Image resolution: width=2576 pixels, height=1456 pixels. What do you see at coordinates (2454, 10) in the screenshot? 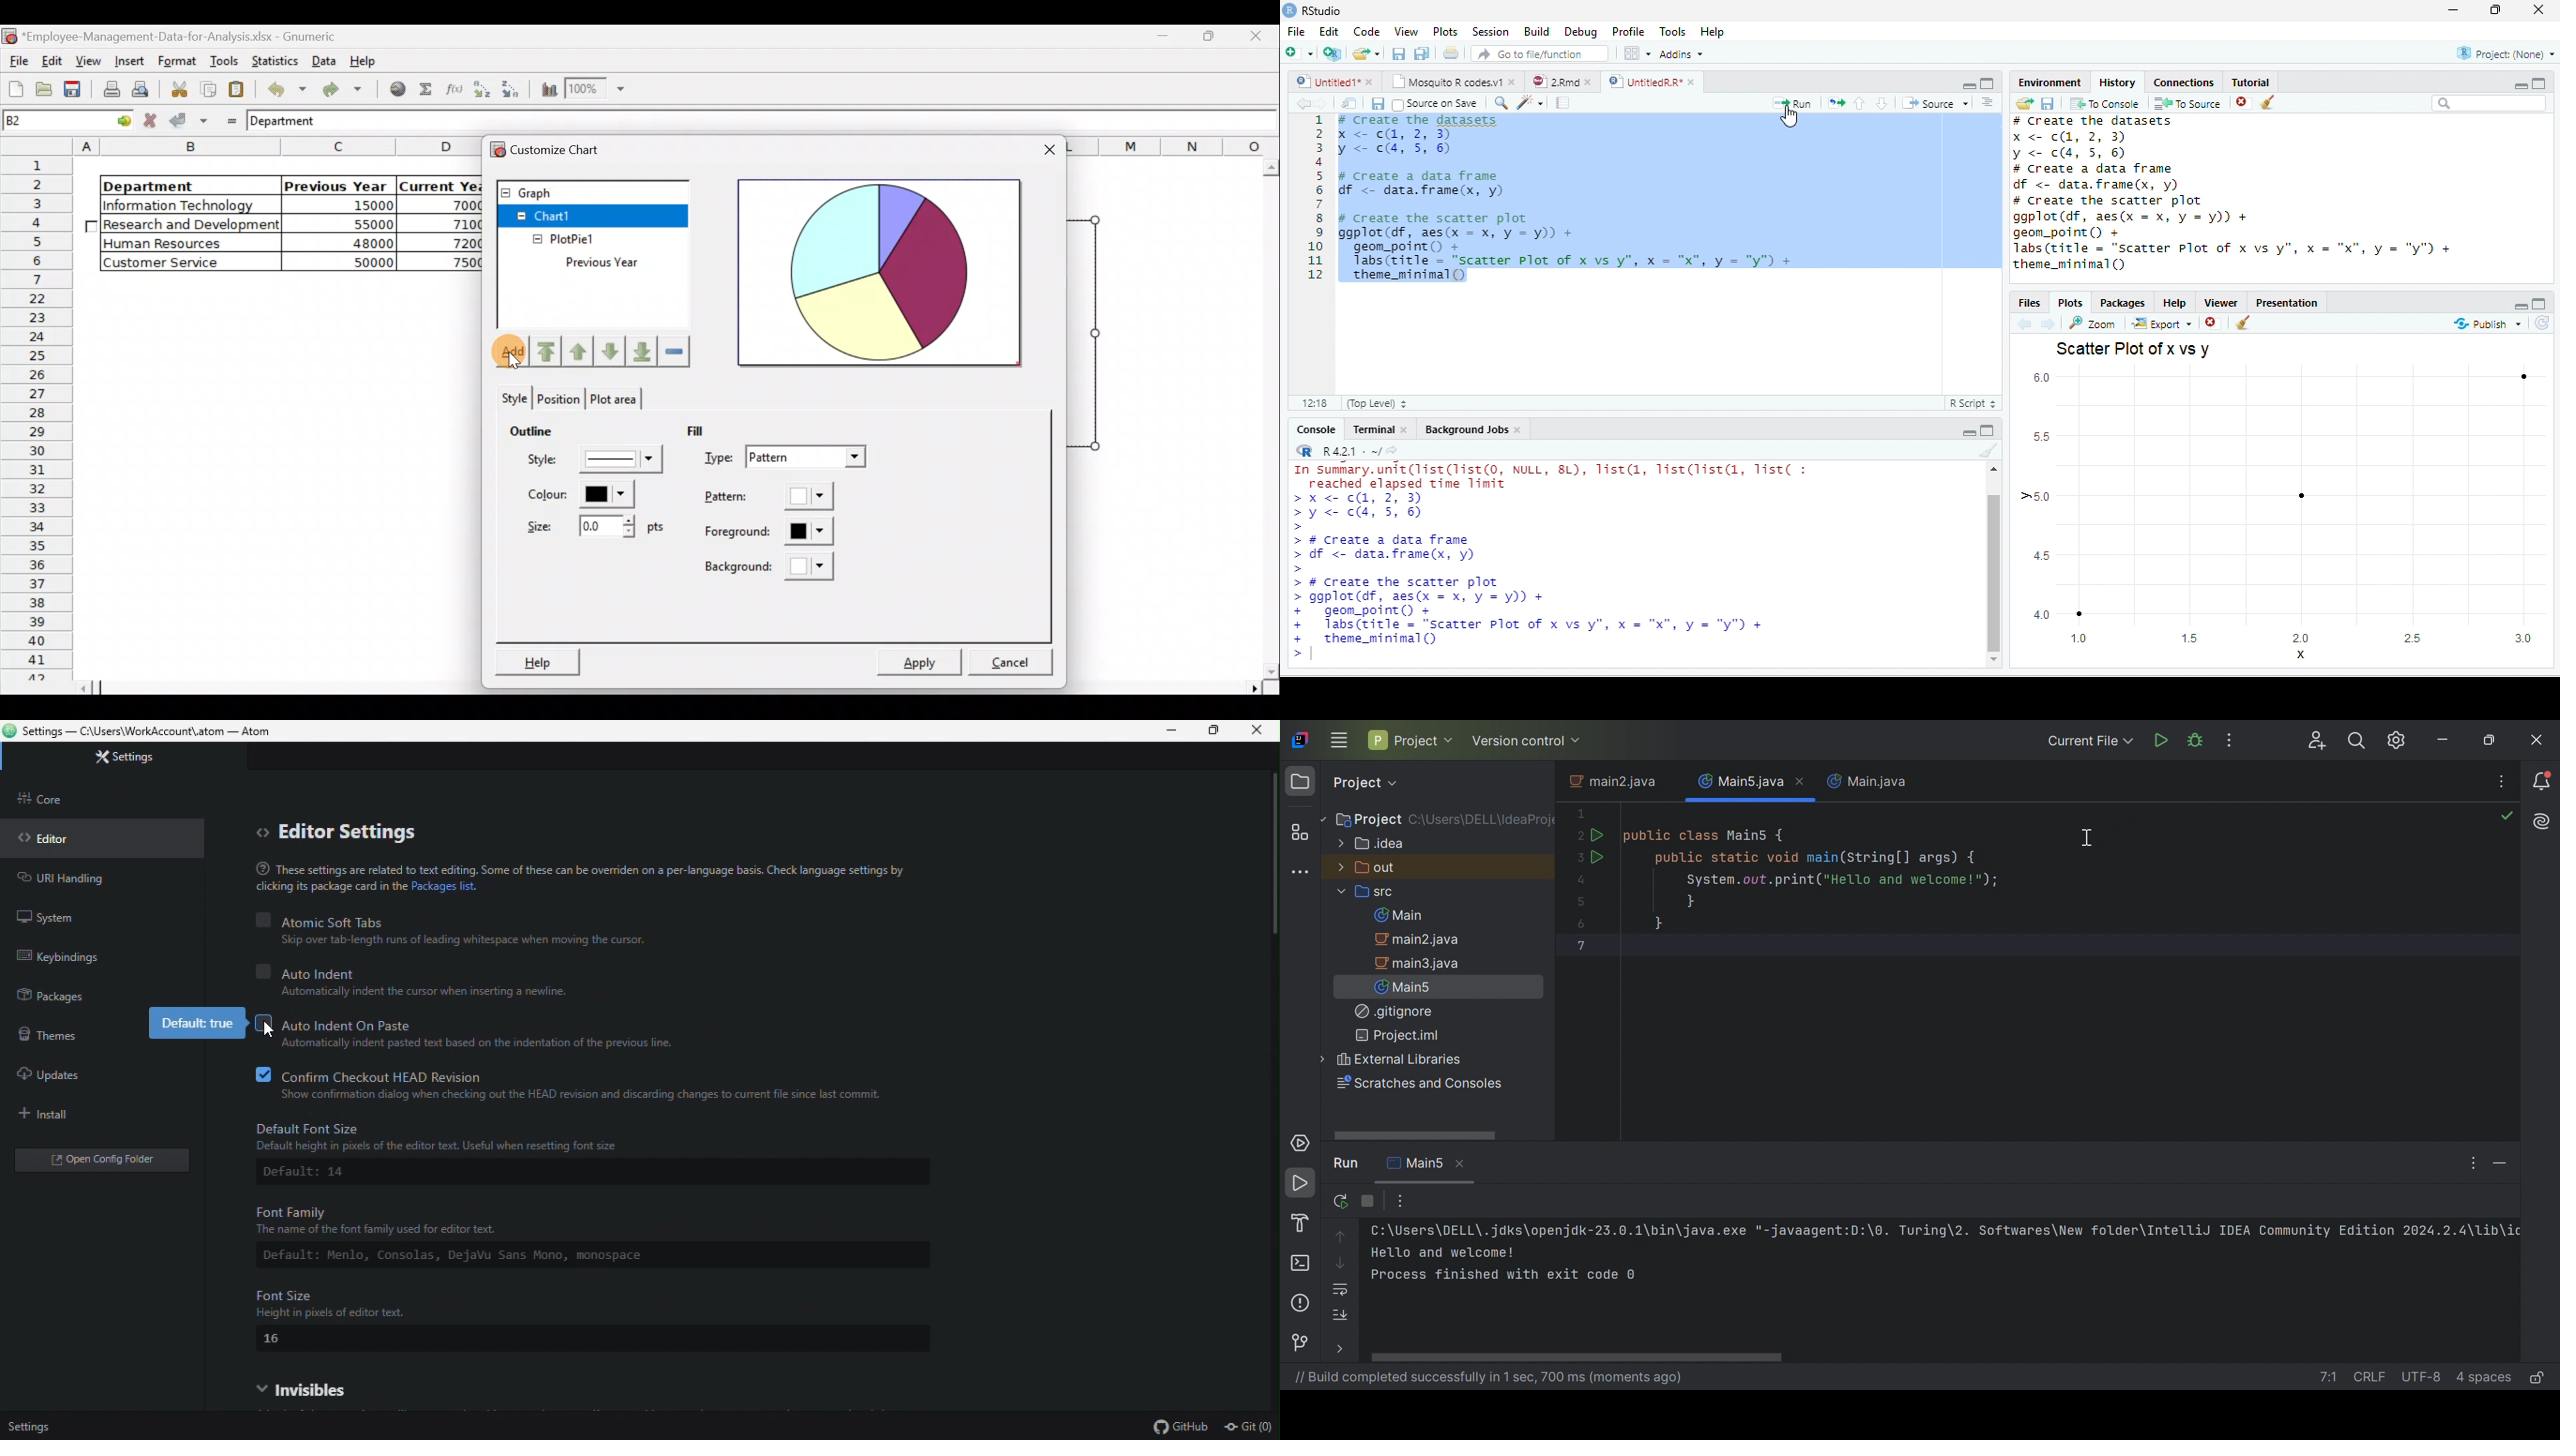
I see `minimize` at bounding box center [2454, 10].